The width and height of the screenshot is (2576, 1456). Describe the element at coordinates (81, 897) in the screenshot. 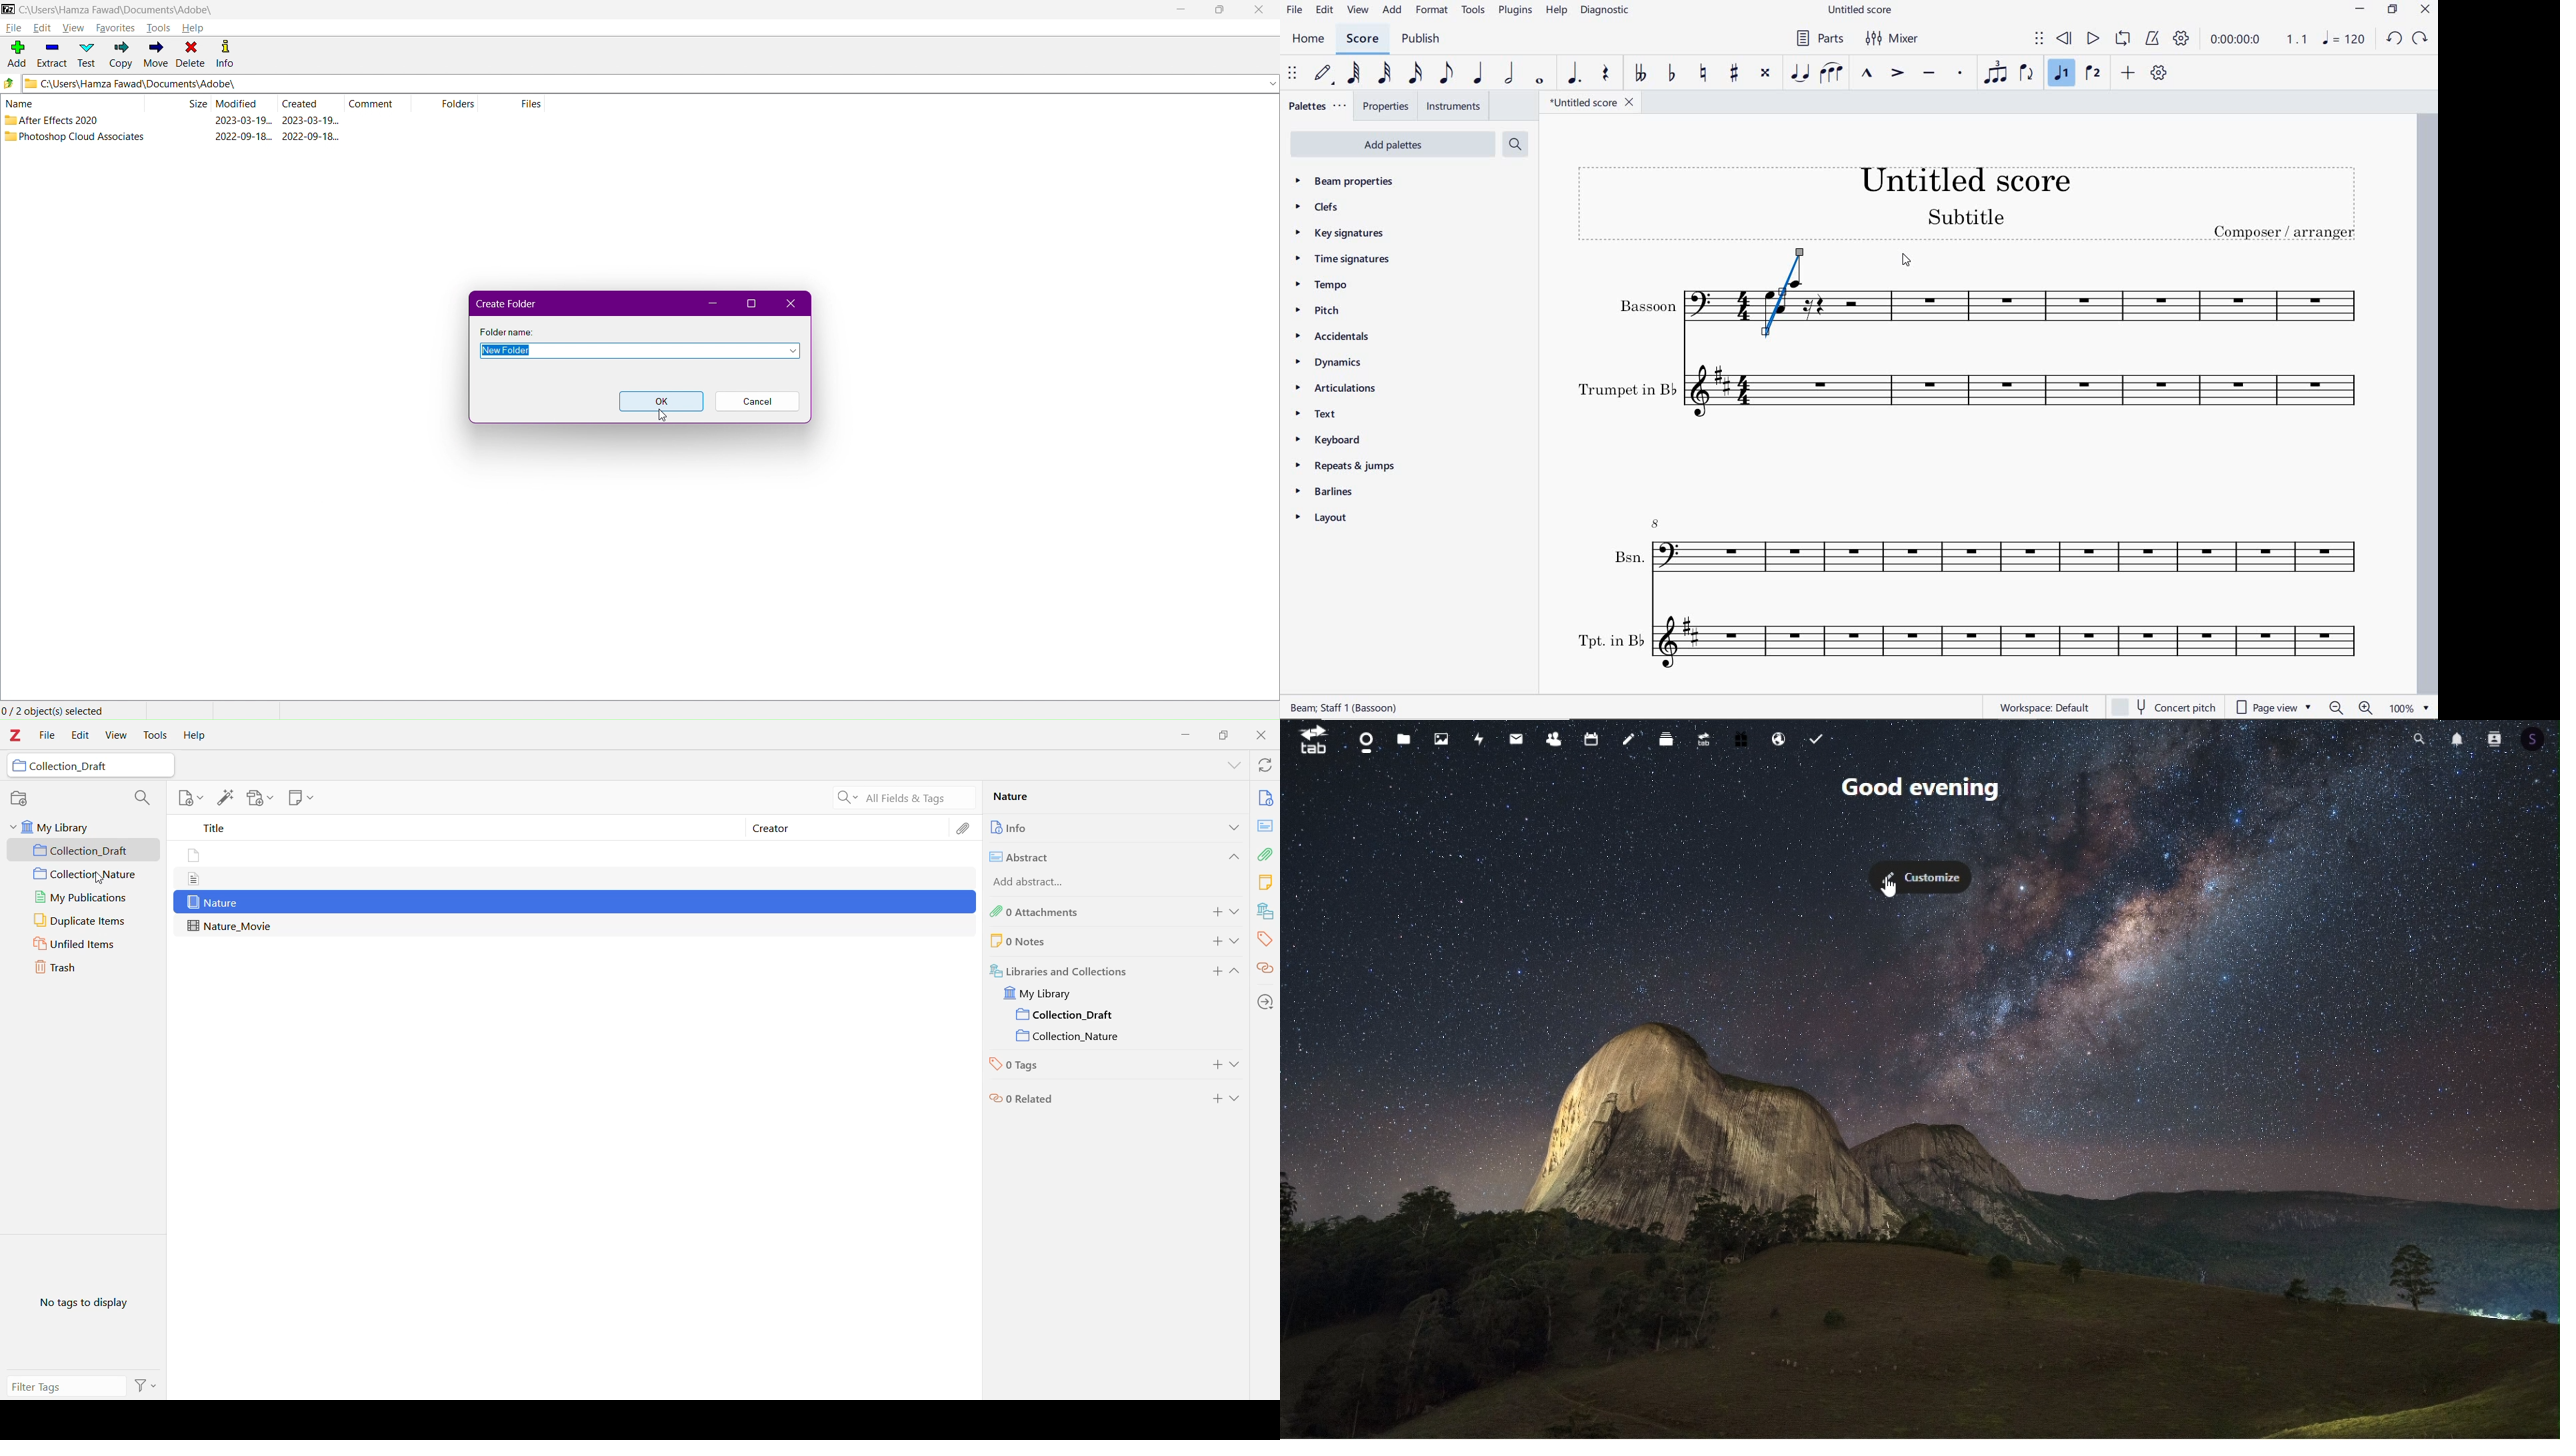

I see `My Publications` at that location.